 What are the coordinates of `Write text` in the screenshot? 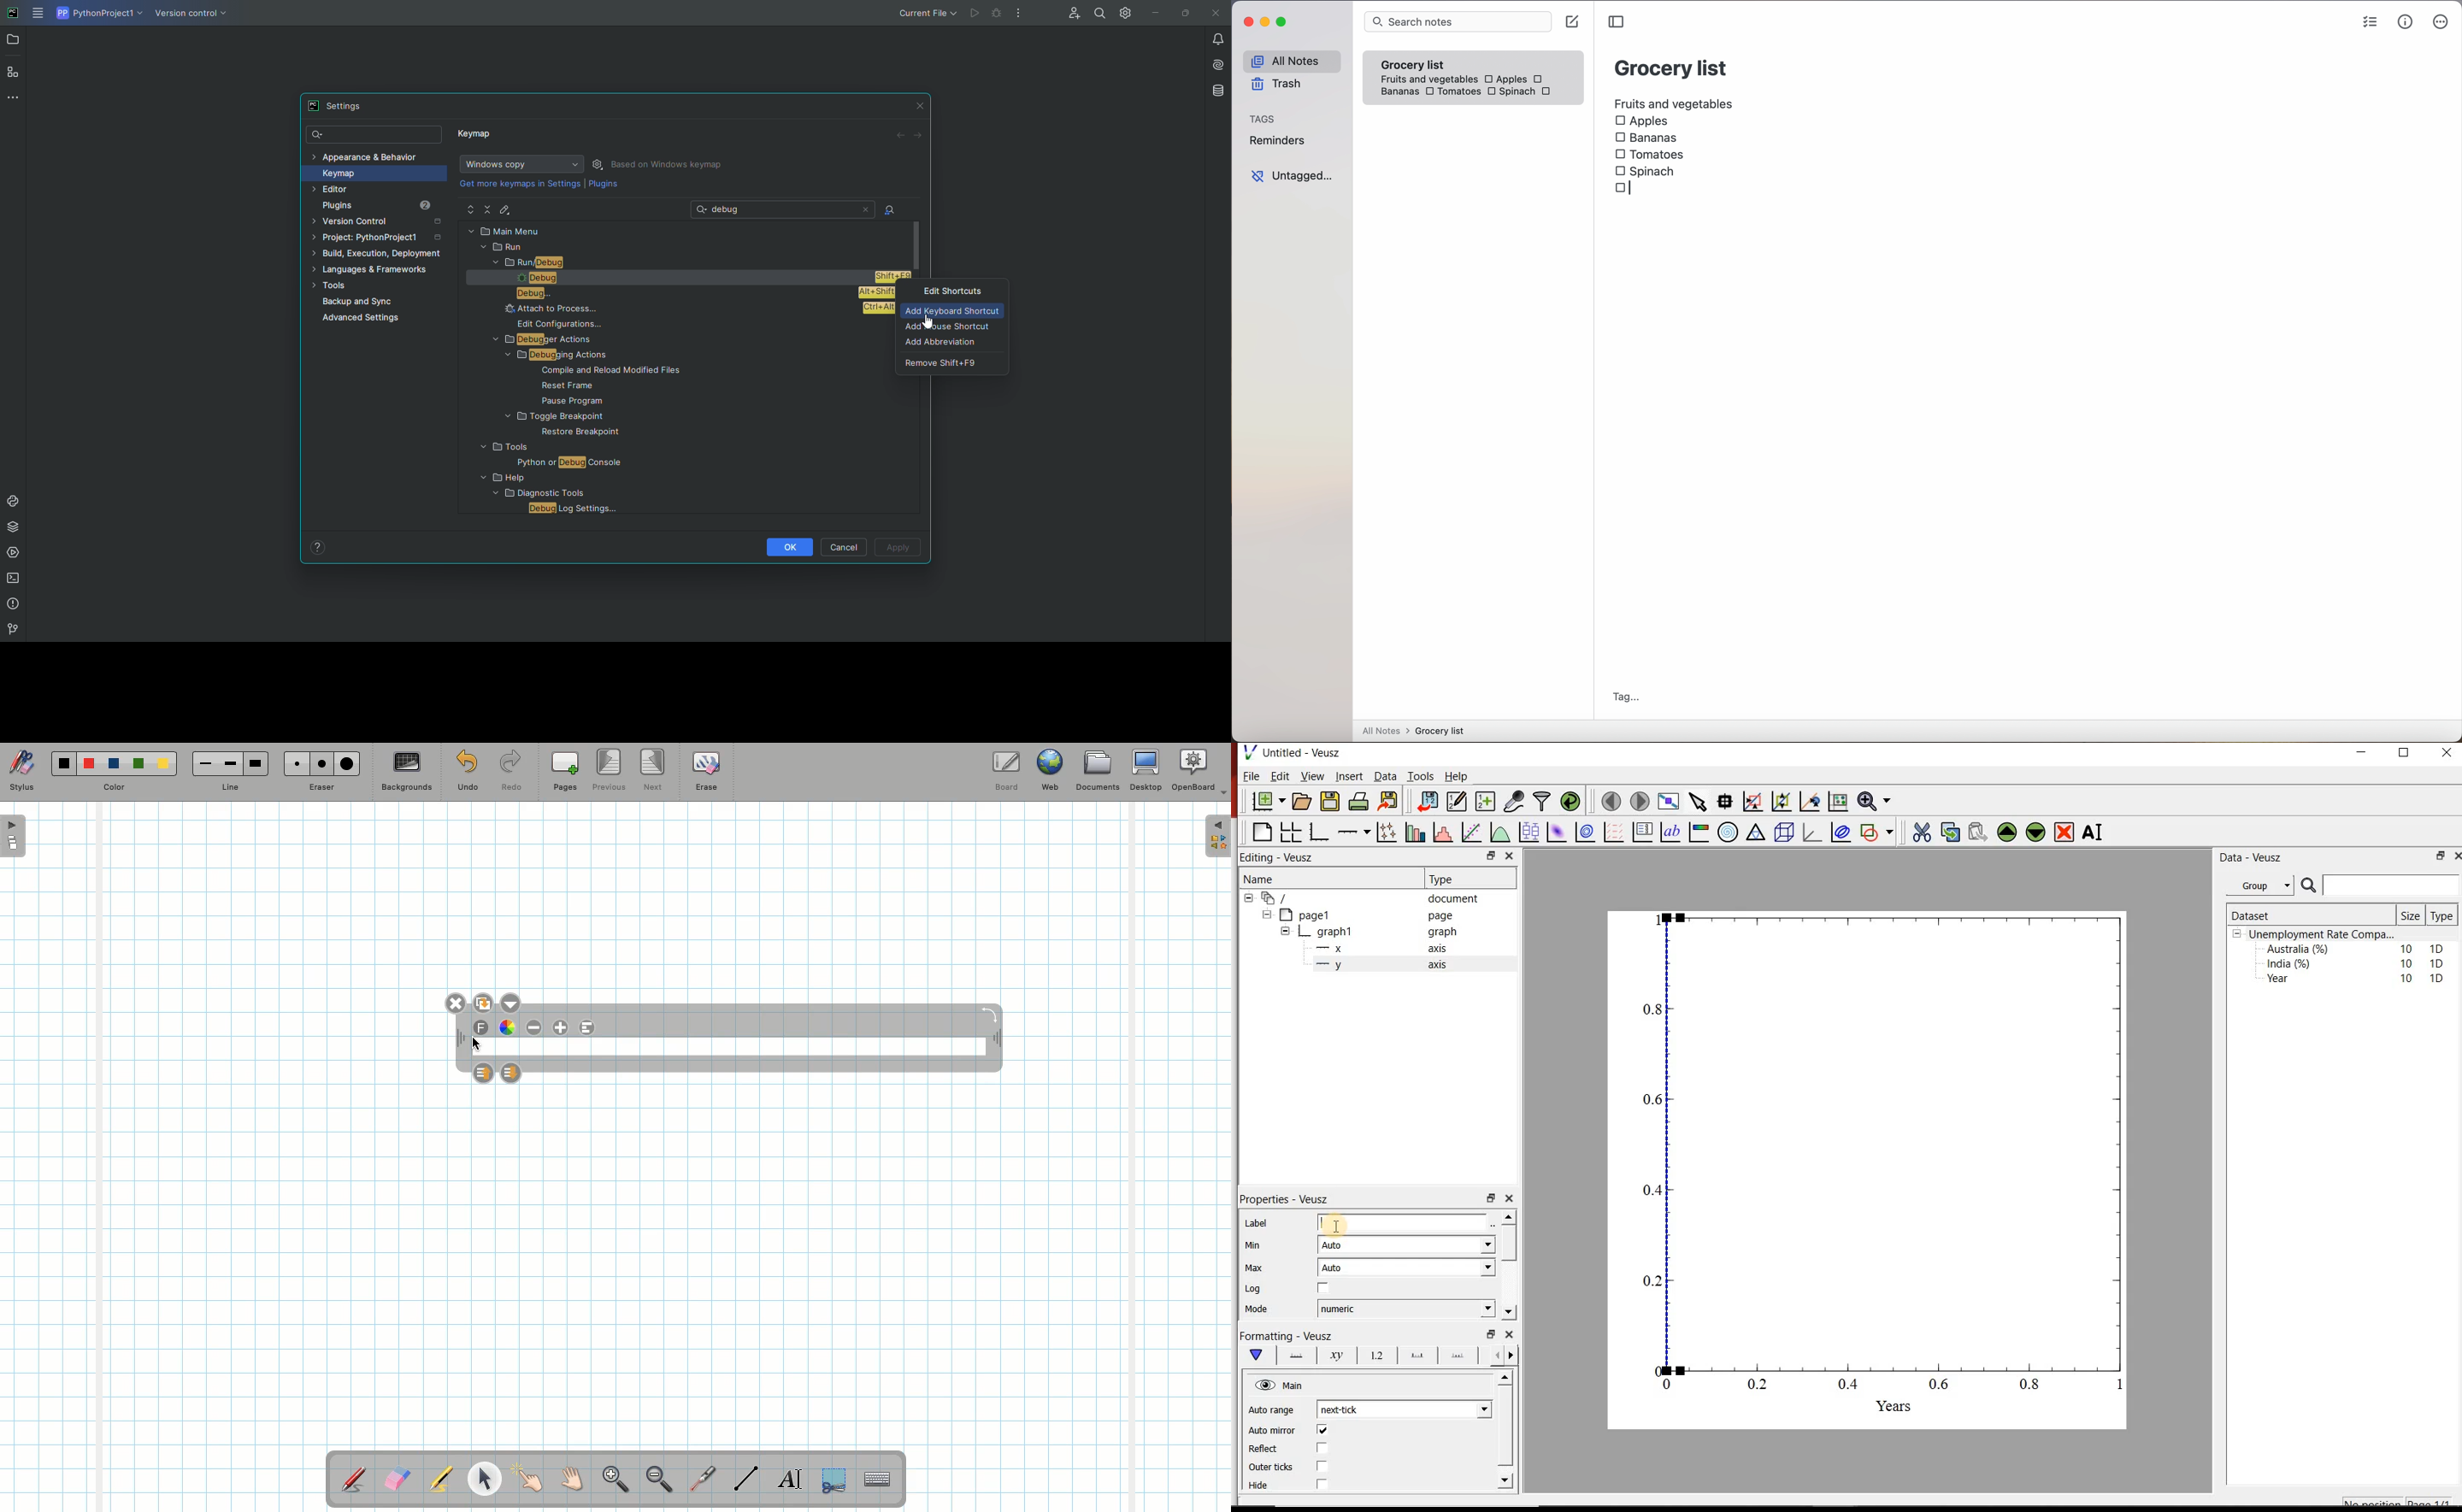 It's located at (792, 1476).